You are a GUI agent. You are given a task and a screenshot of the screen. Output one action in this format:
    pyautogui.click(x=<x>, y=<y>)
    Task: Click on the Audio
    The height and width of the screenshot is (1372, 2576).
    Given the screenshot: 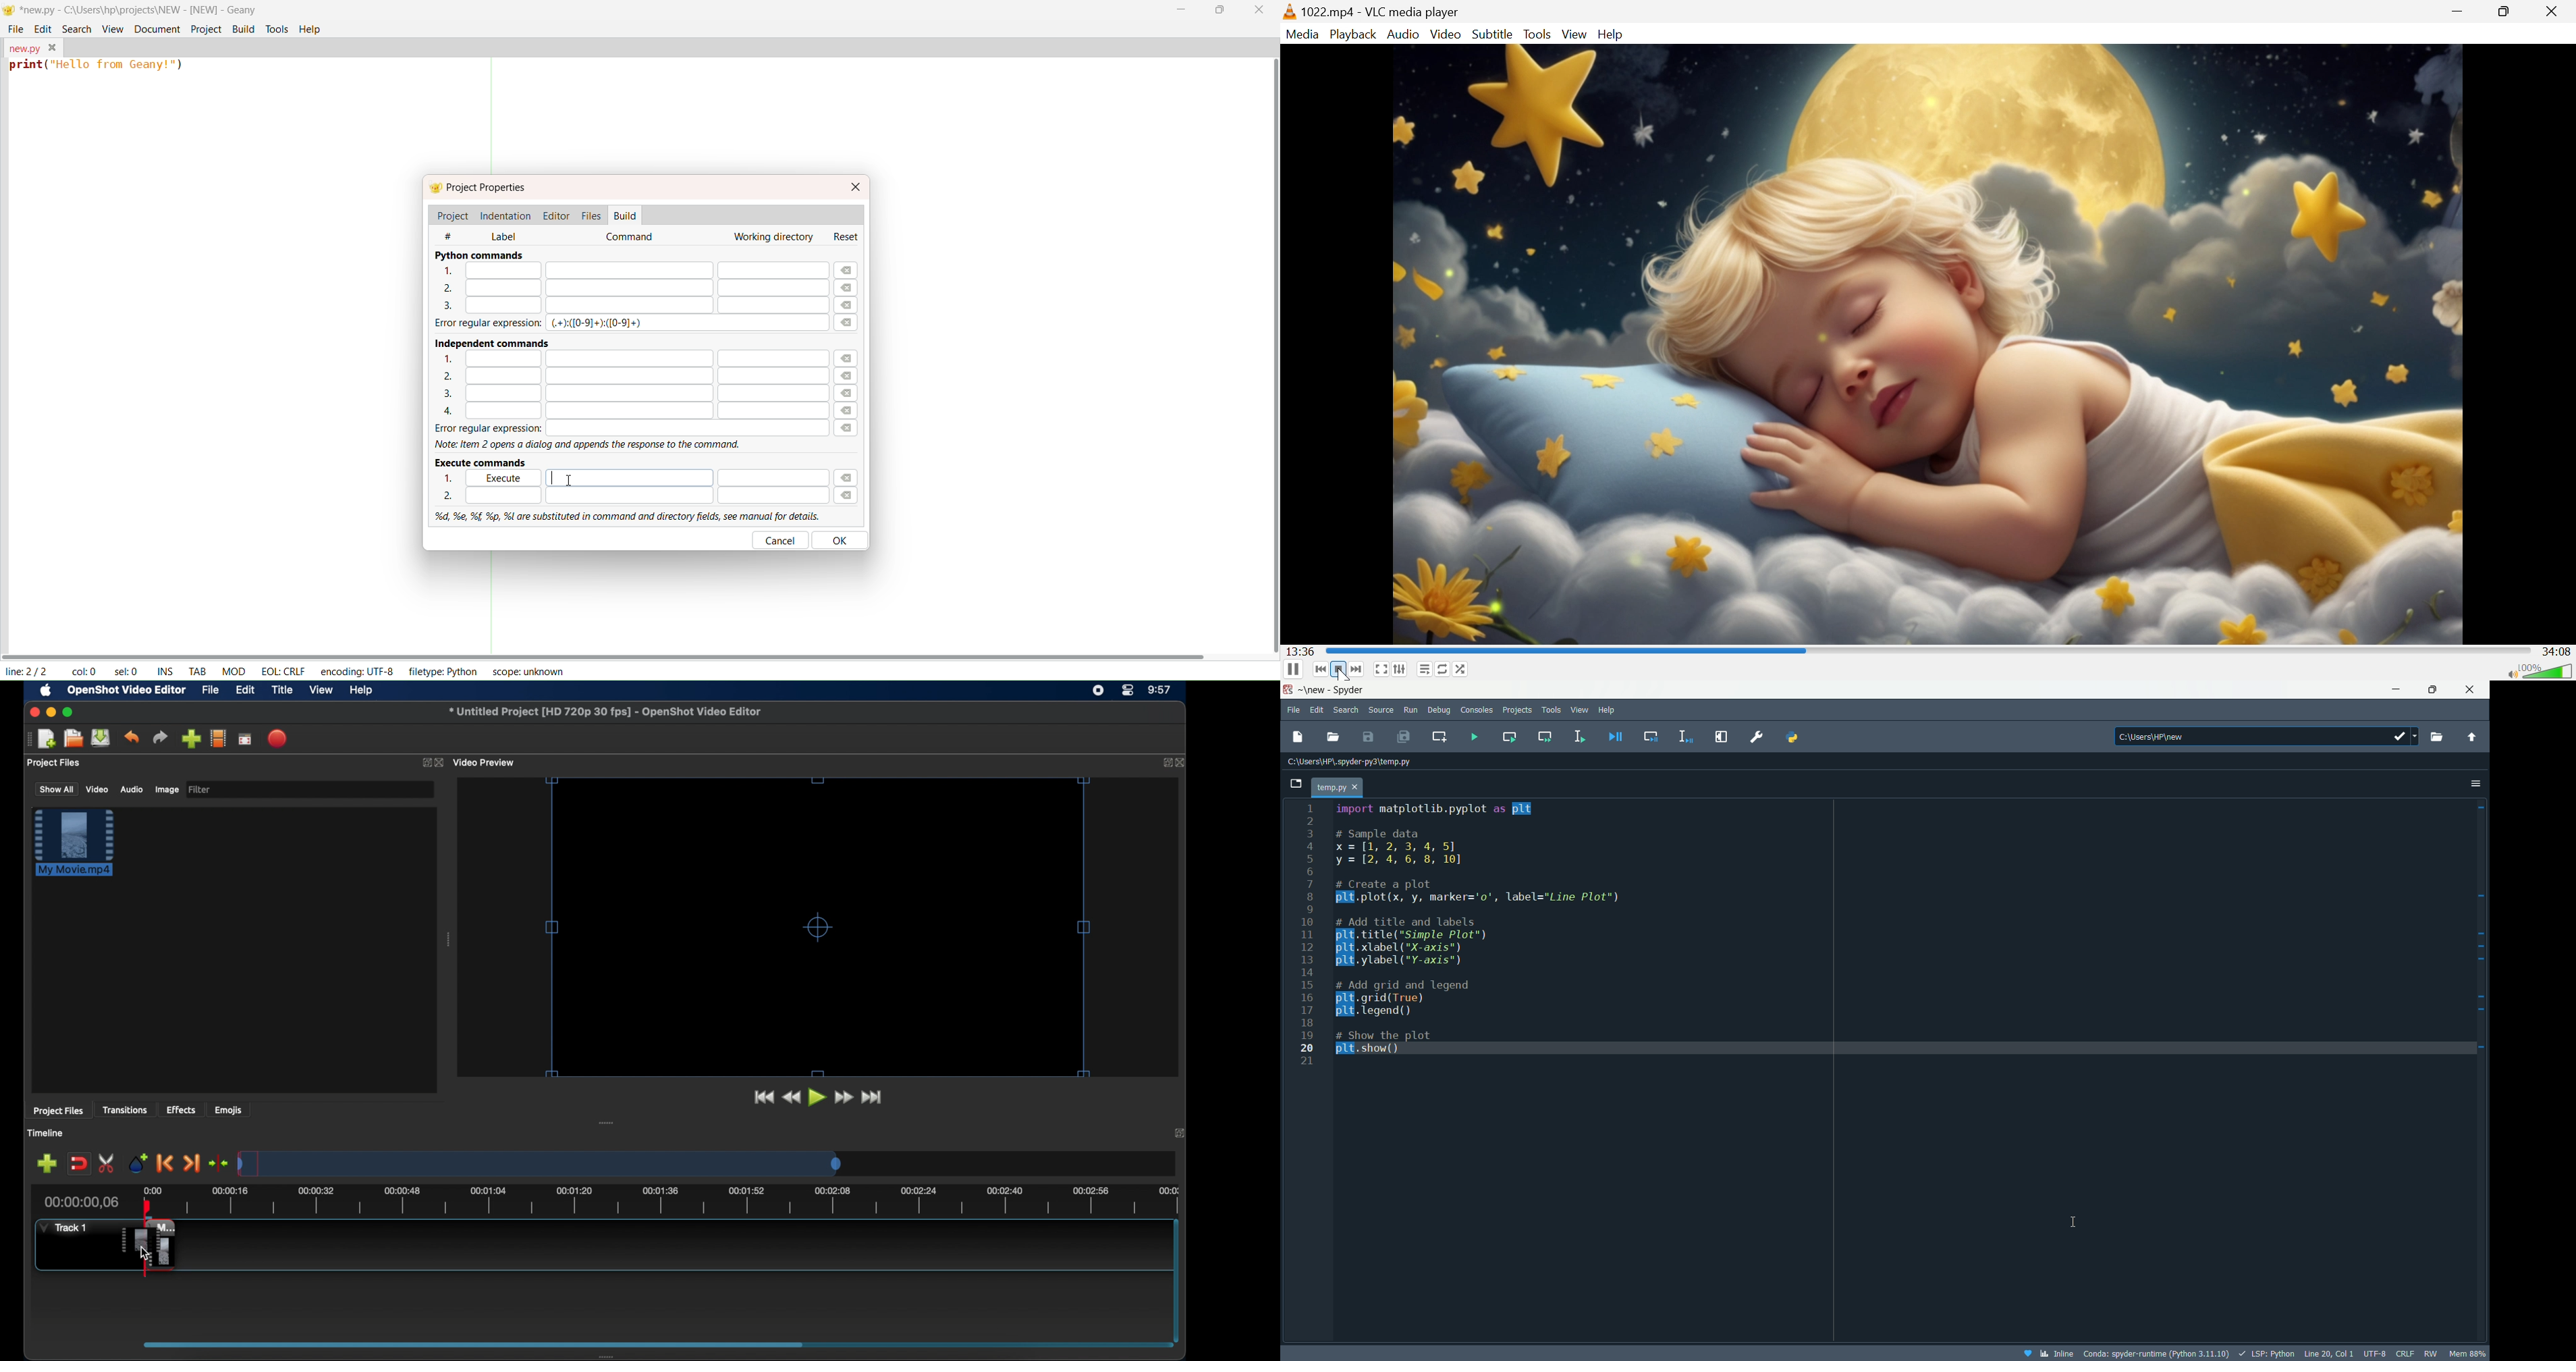 What is the action you would take?
    pyautogui.click(x=1404, y=33)
    